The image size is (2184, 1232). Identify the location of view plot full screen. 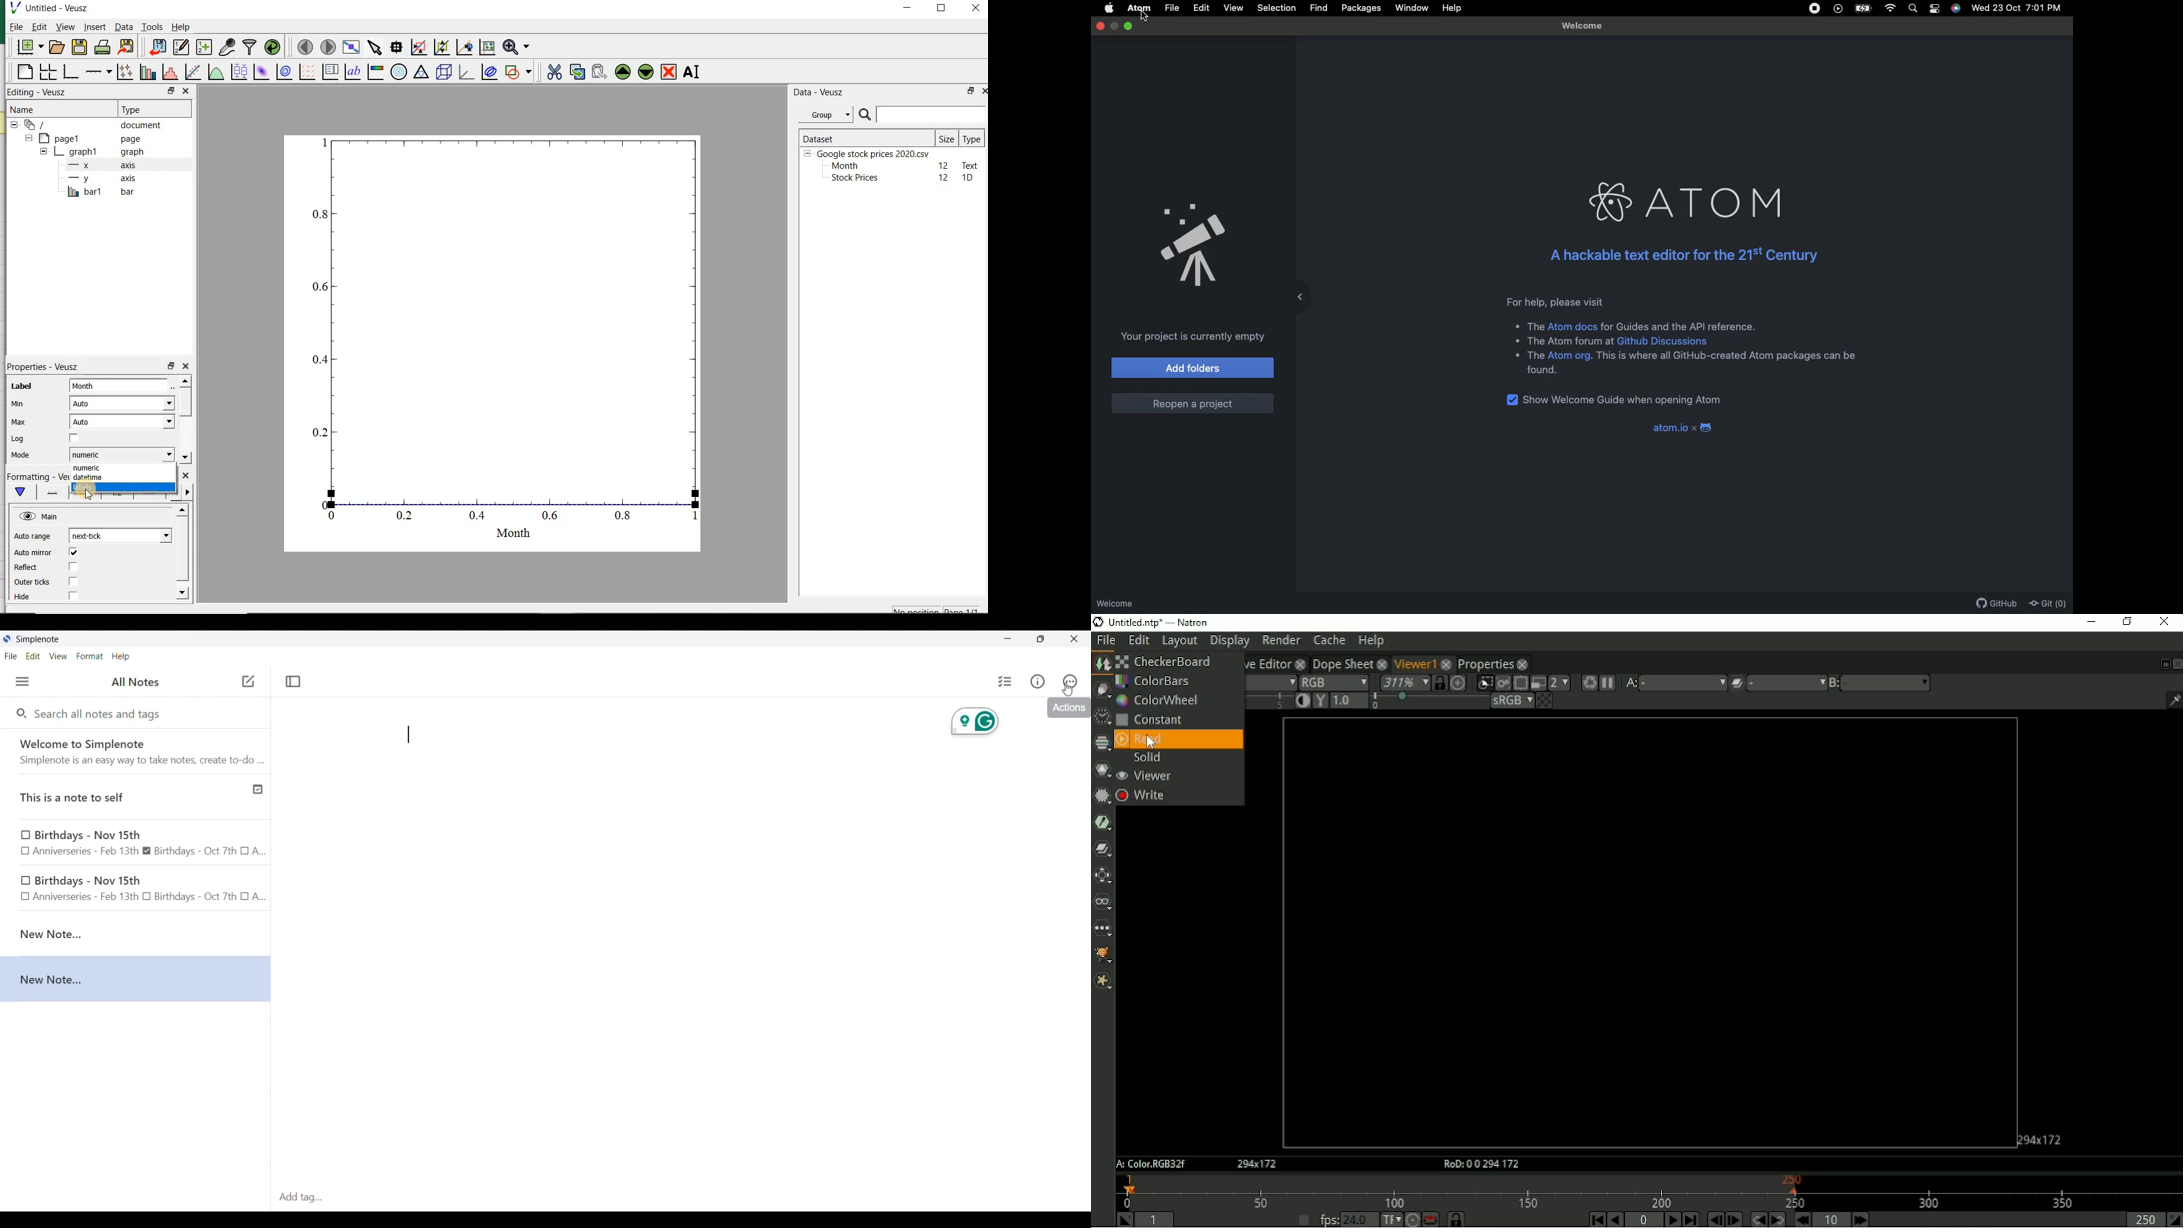
(351, 48).